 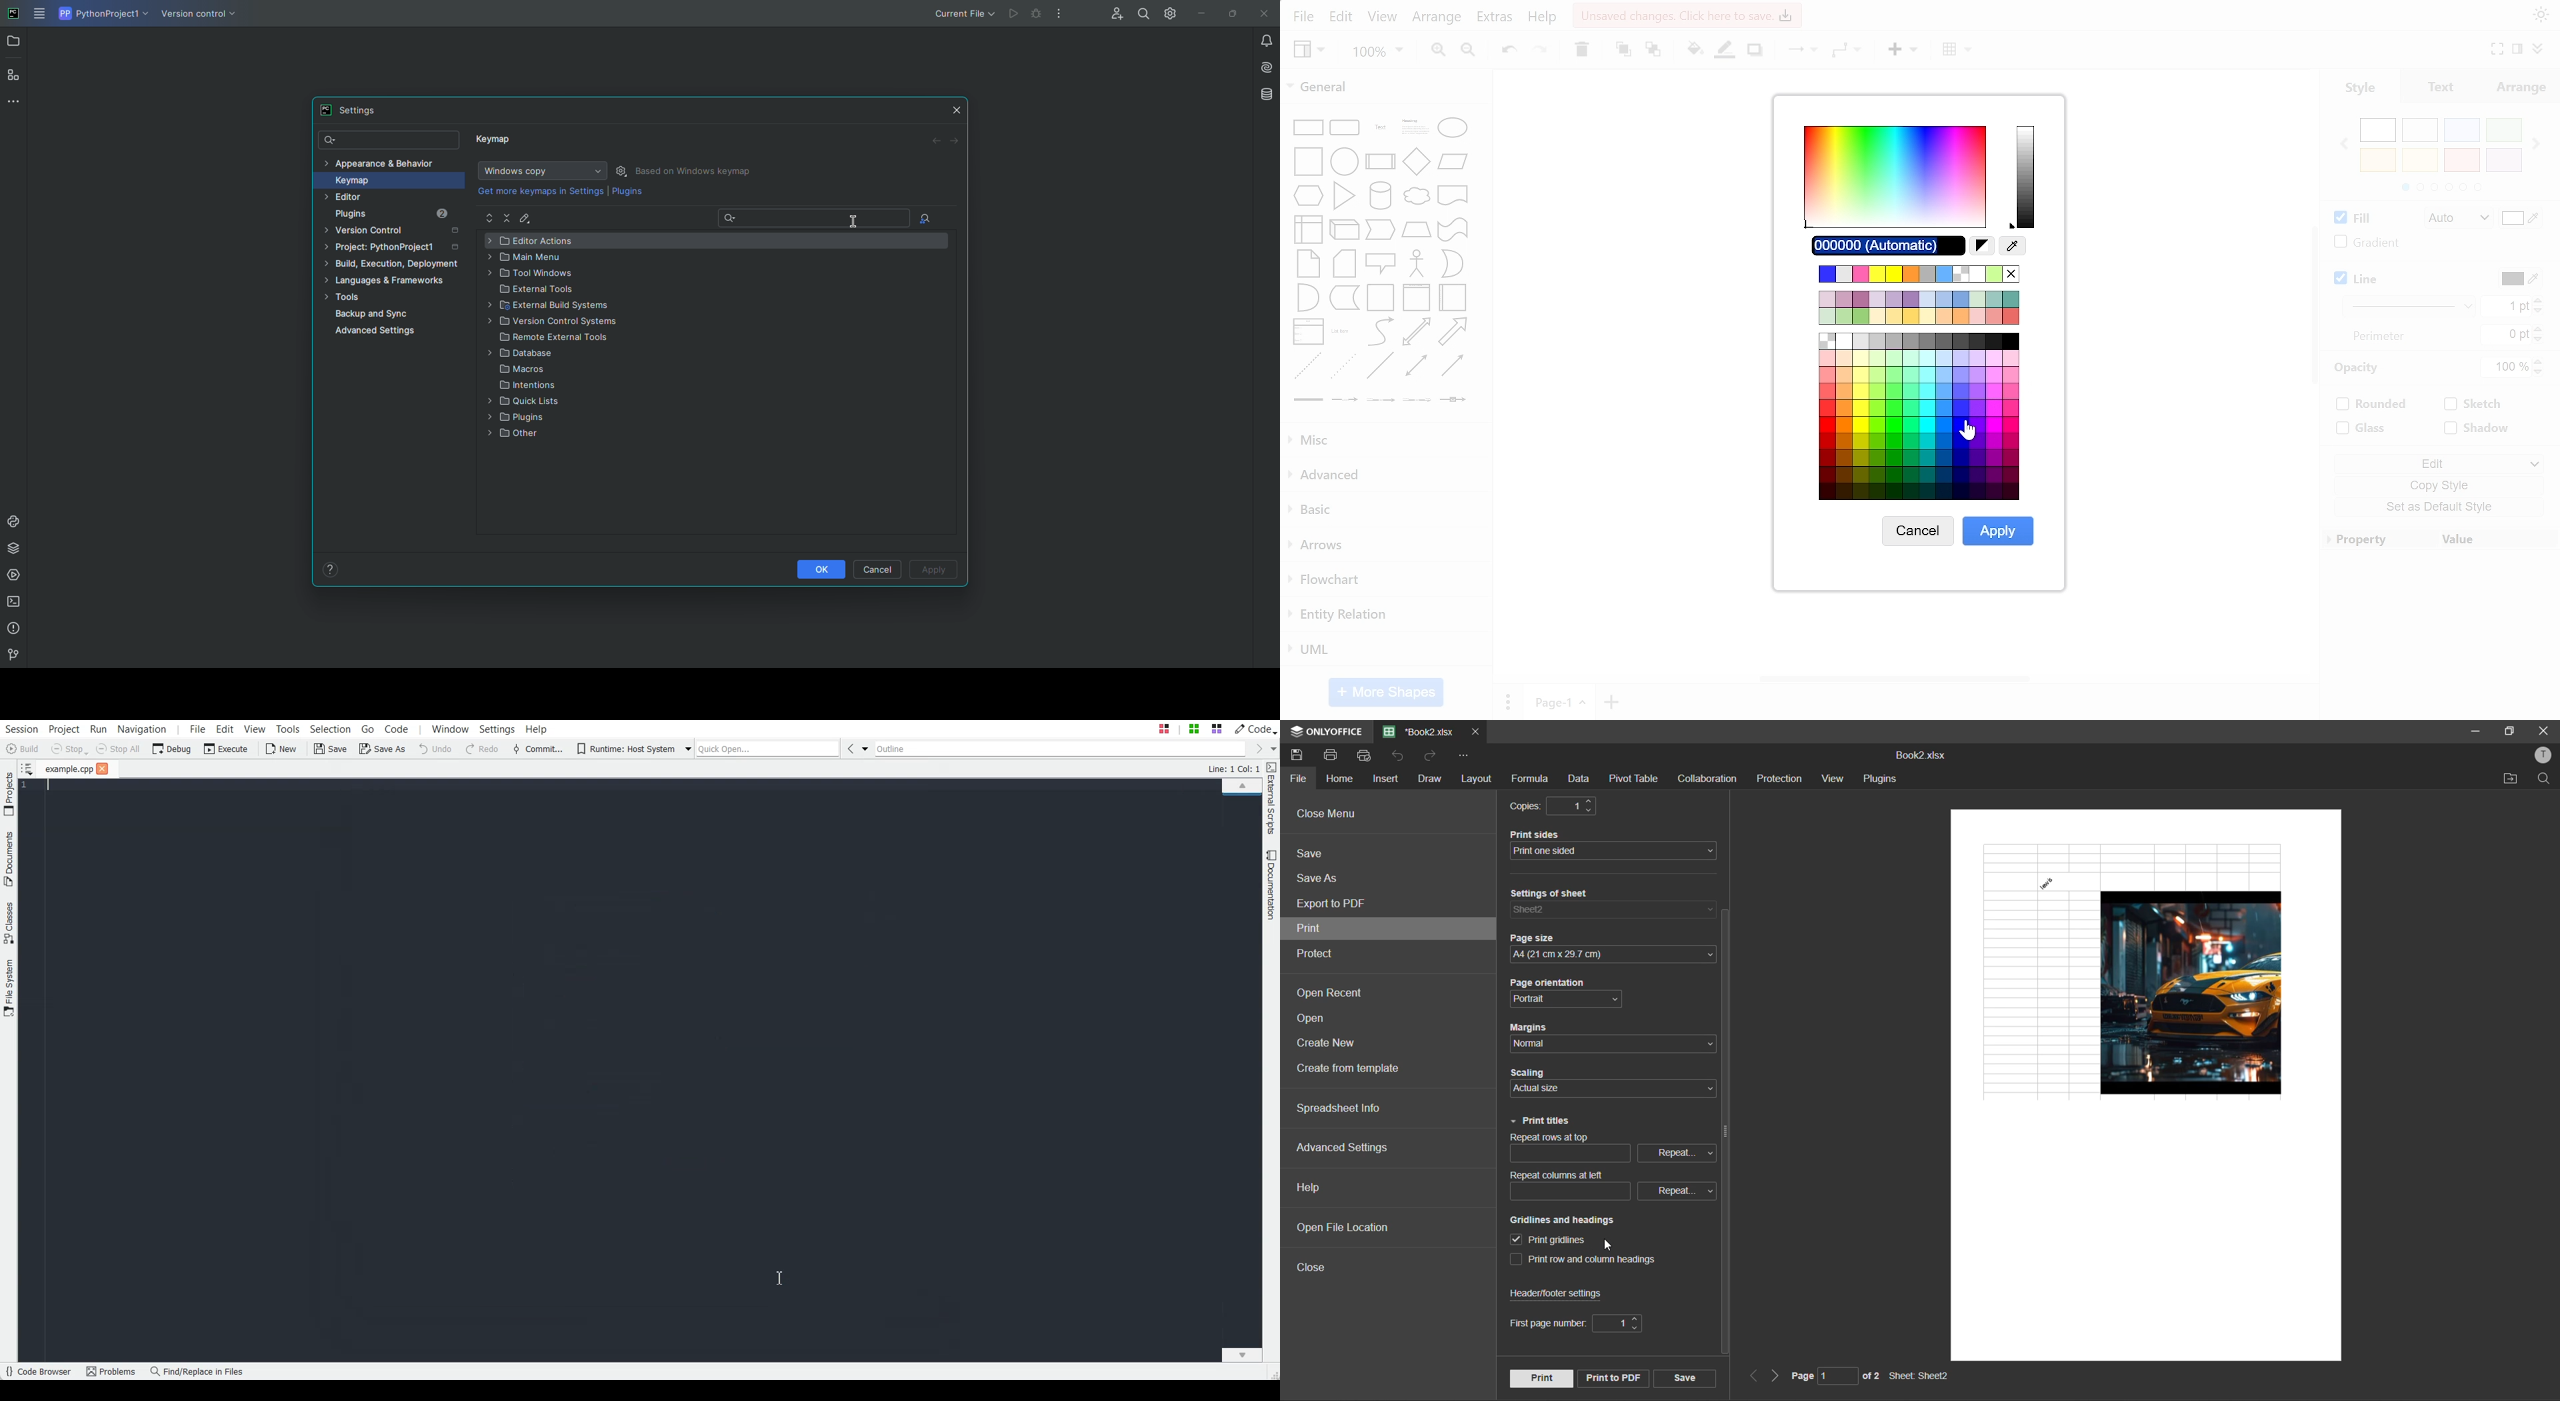 I want to click on line color, so click(x=2519, y=279).